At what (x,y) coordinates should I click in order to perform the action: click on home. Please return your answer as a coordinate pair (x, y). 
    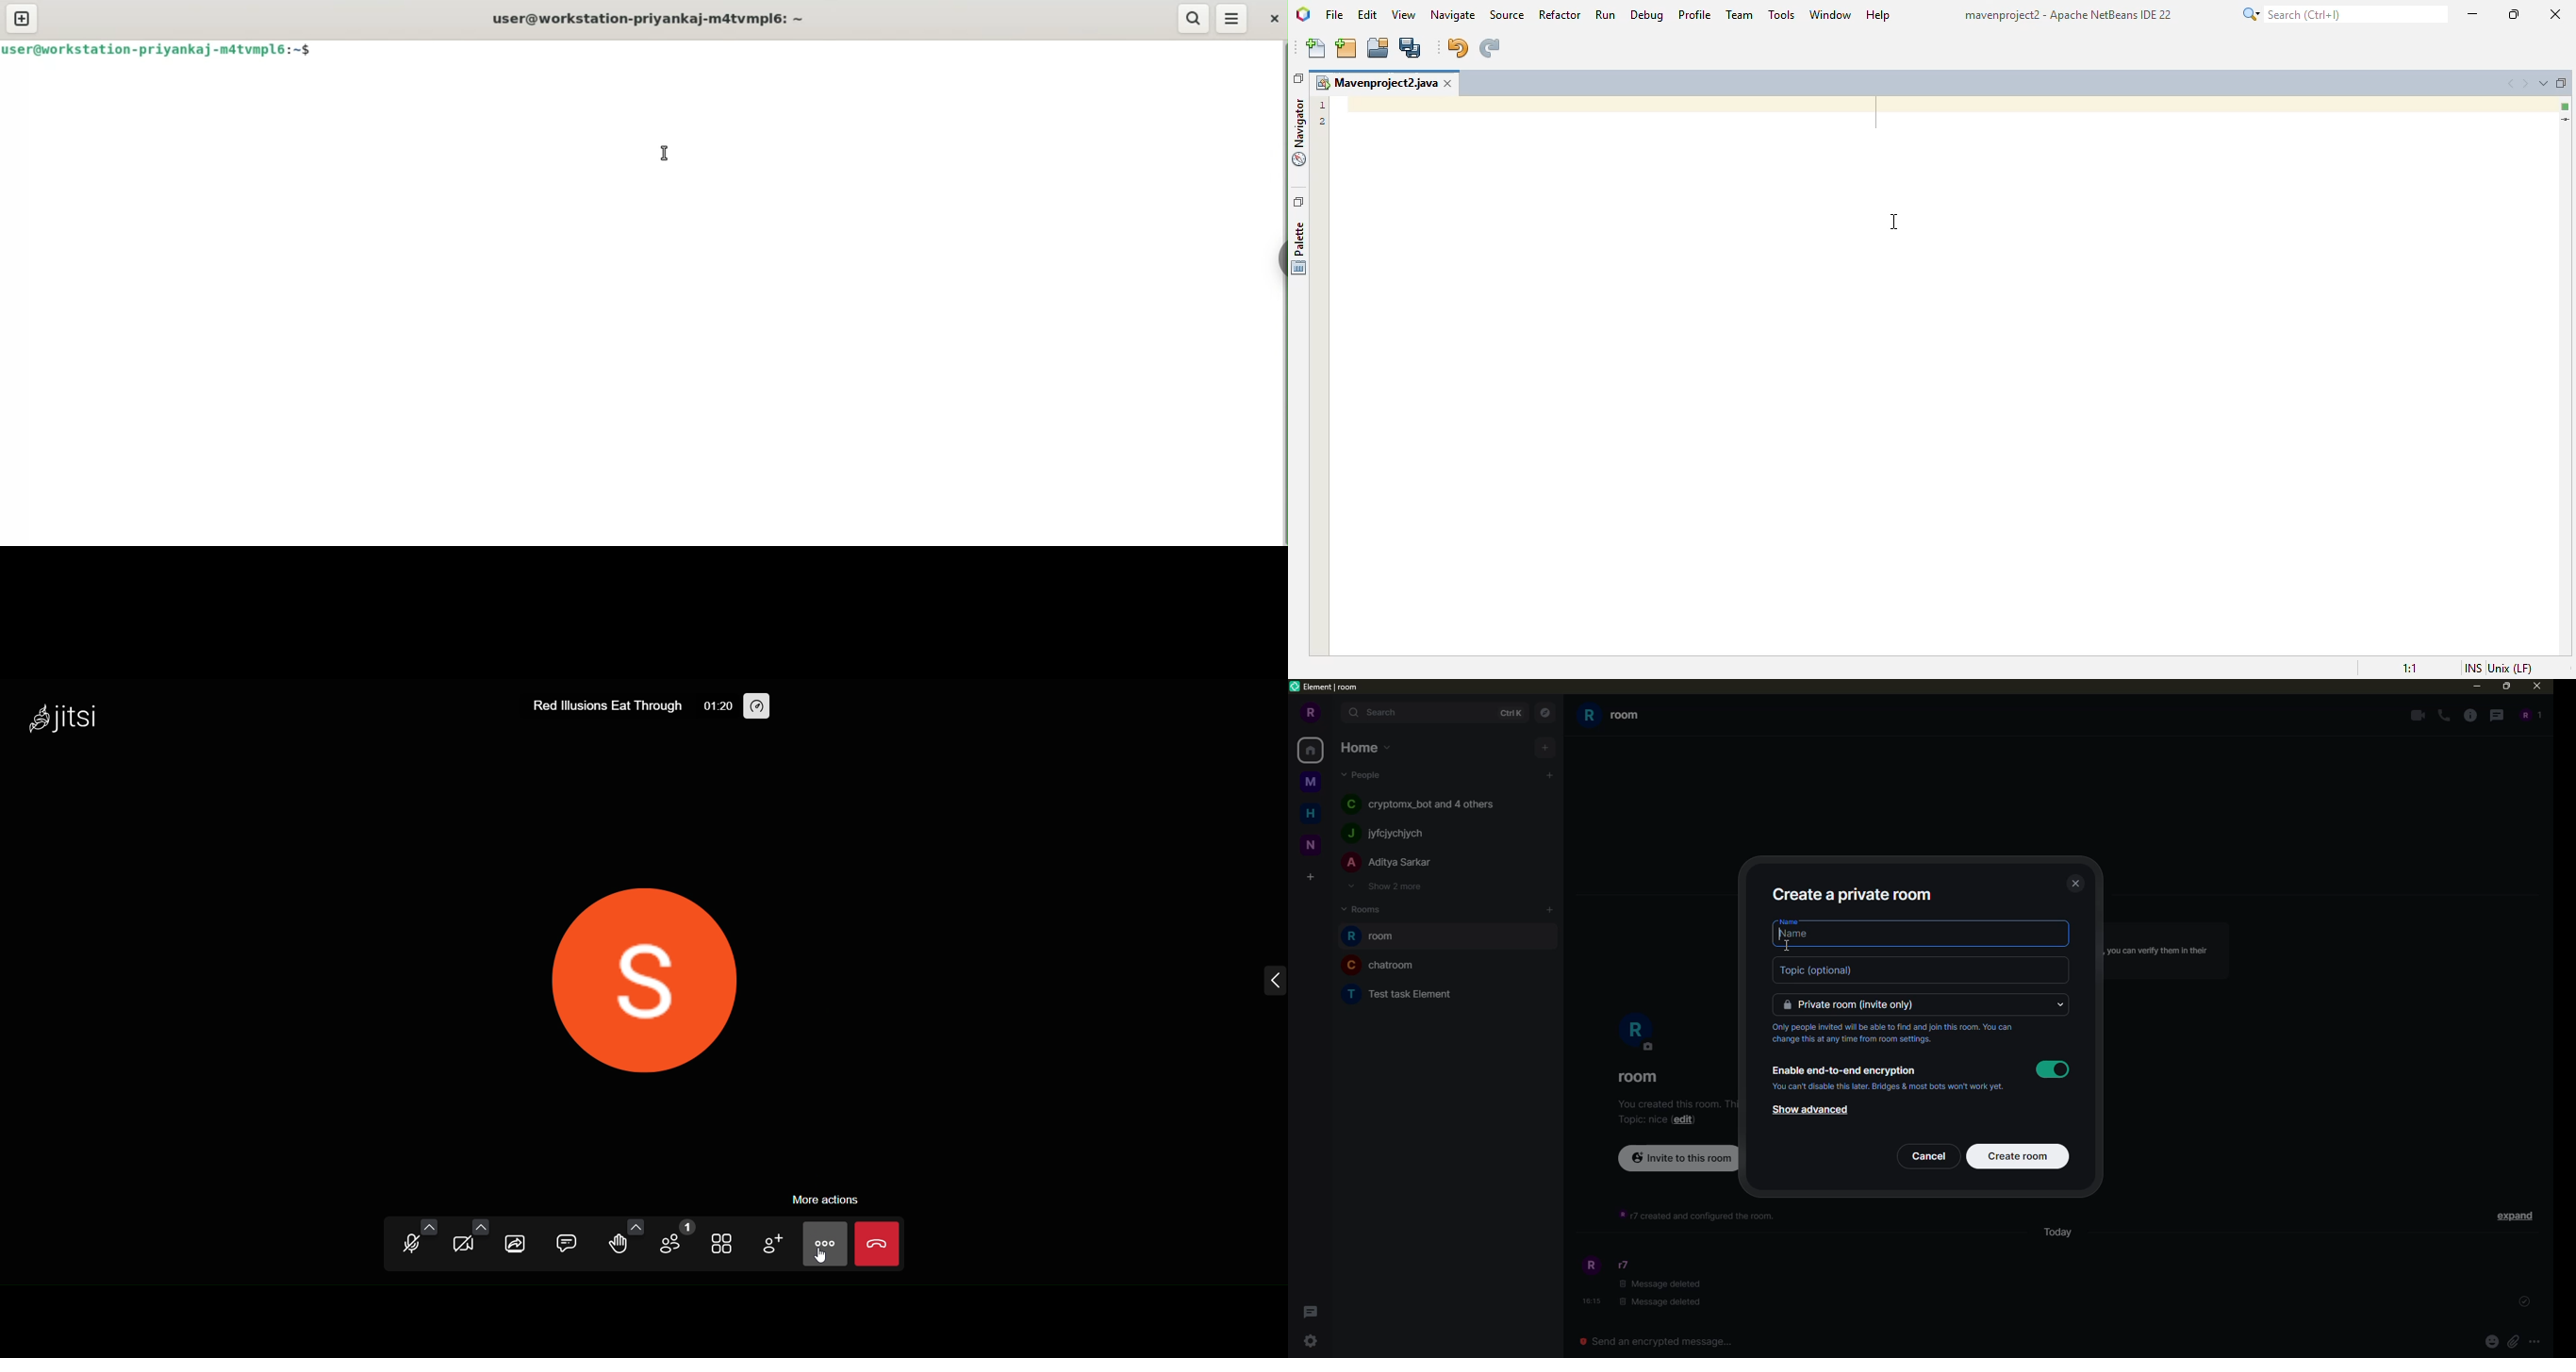
    Looking at the image, I should click on (1312, 752).